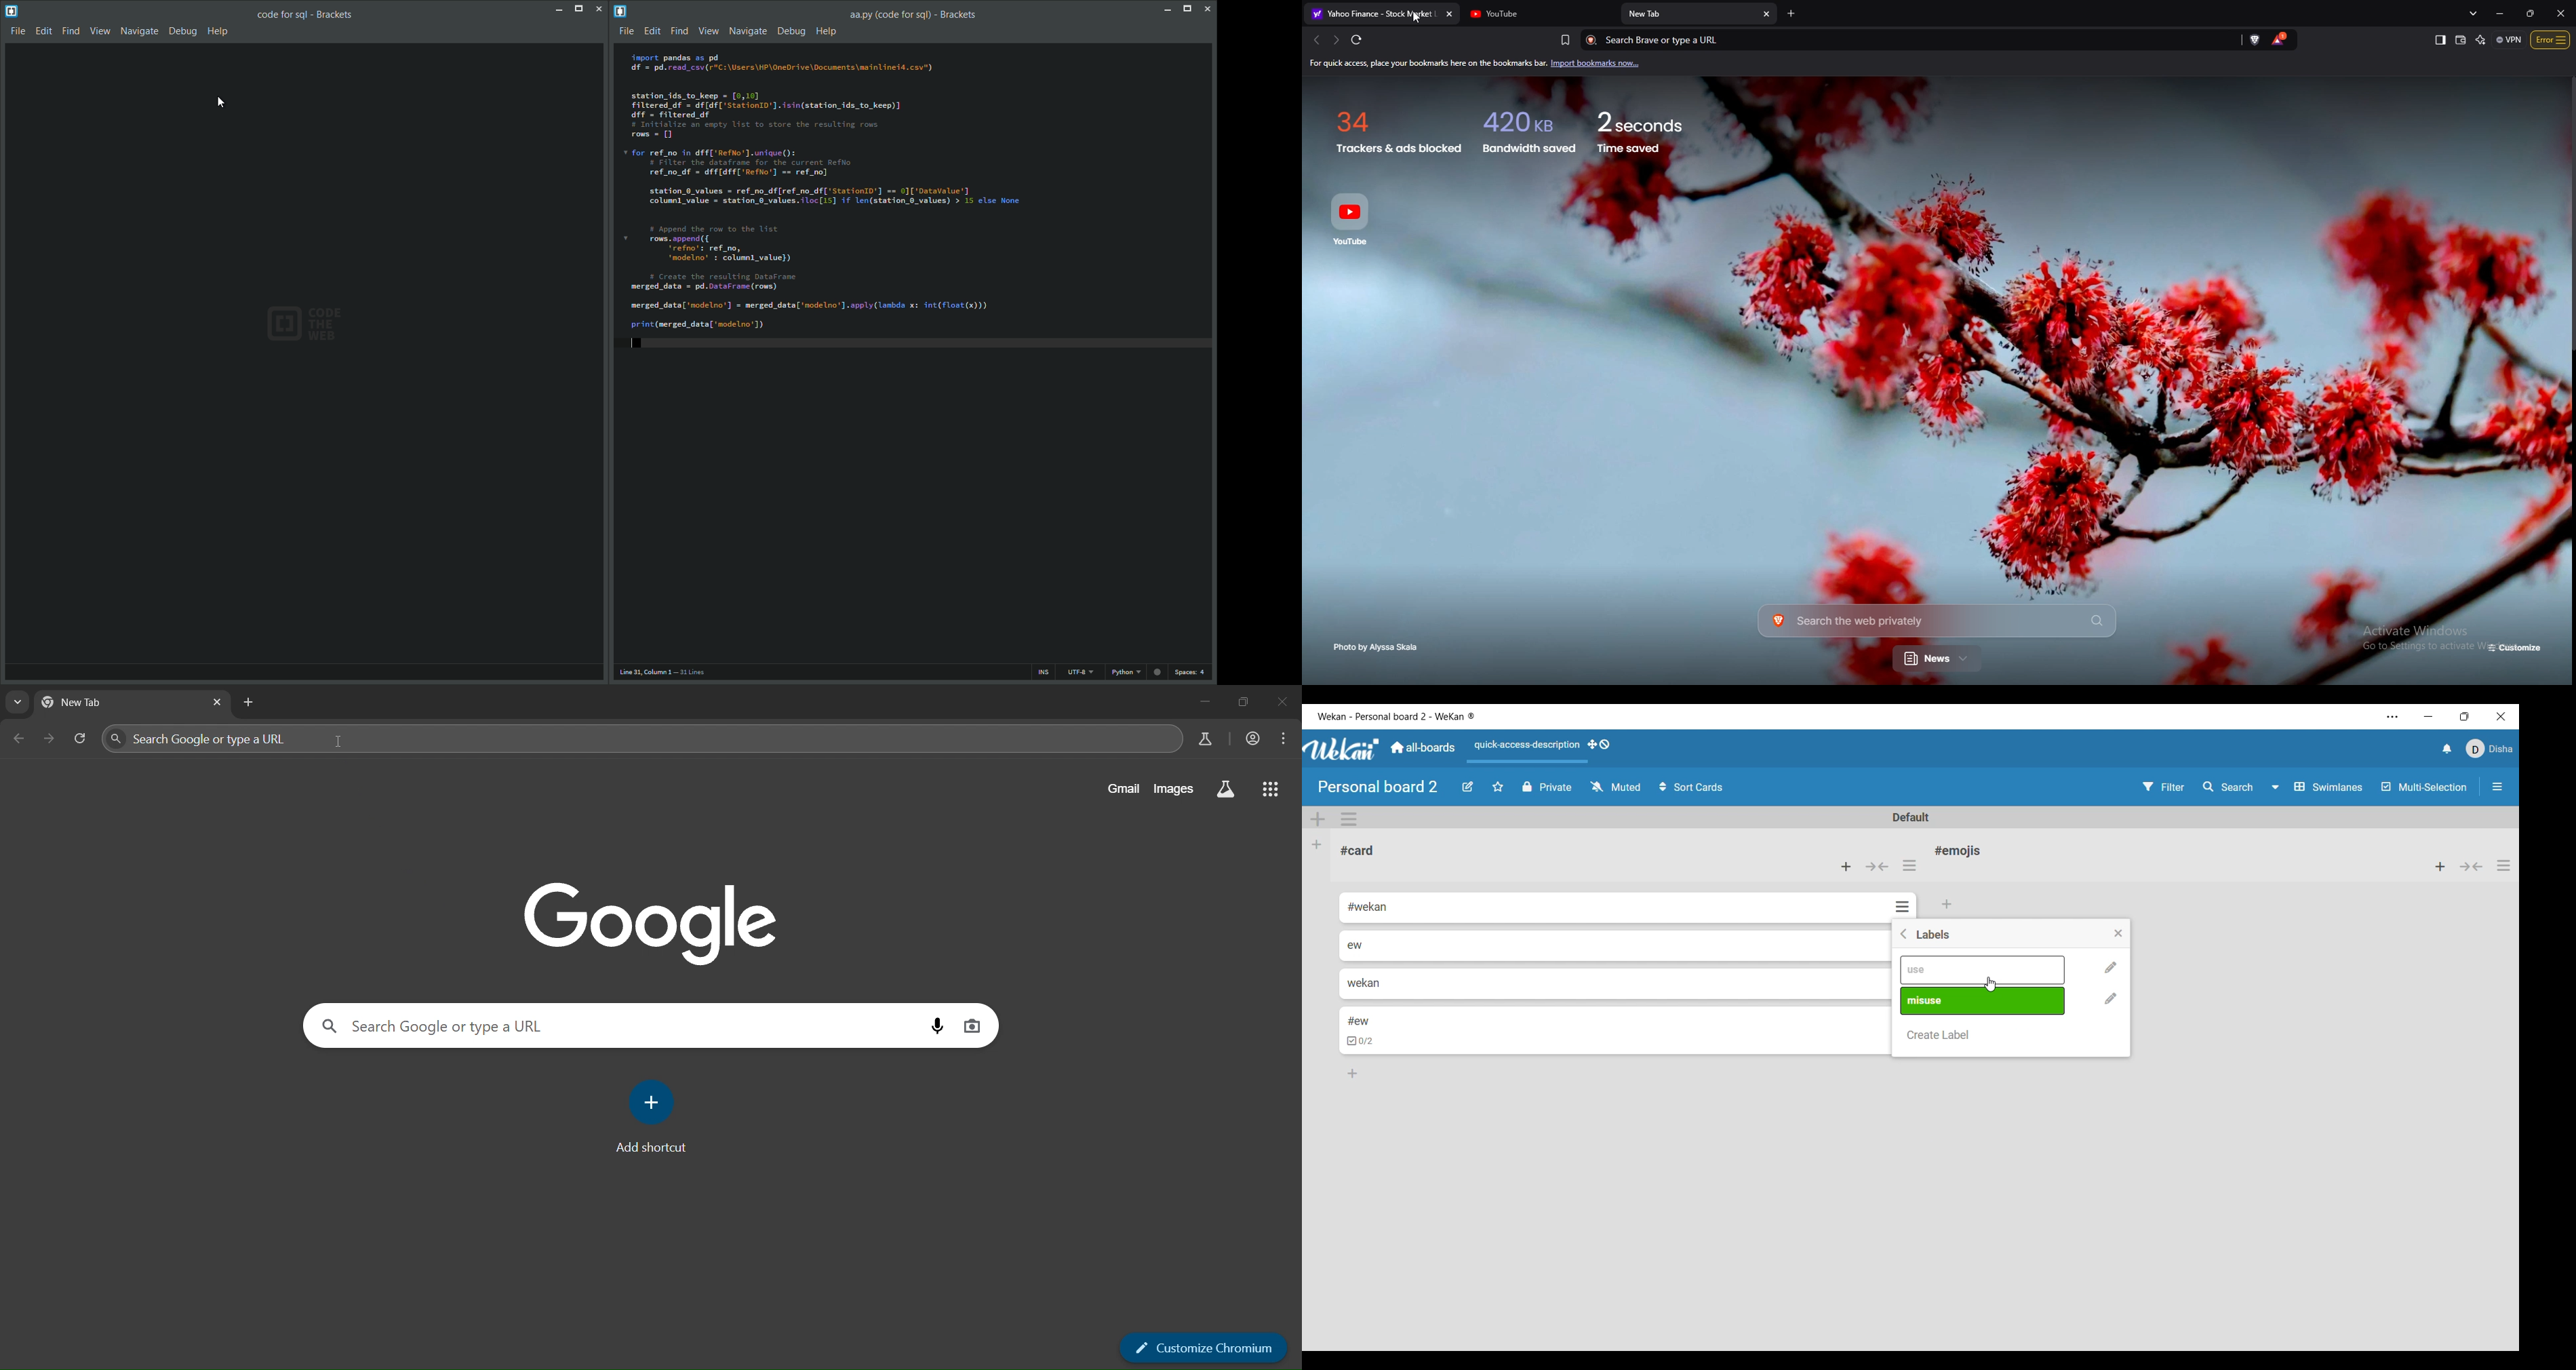 The width and height of the screenshot is (2576, 1372). Describe the element at coordinates (1904, 906) in the screenshot. I see `Card actions for respective card` at that location.